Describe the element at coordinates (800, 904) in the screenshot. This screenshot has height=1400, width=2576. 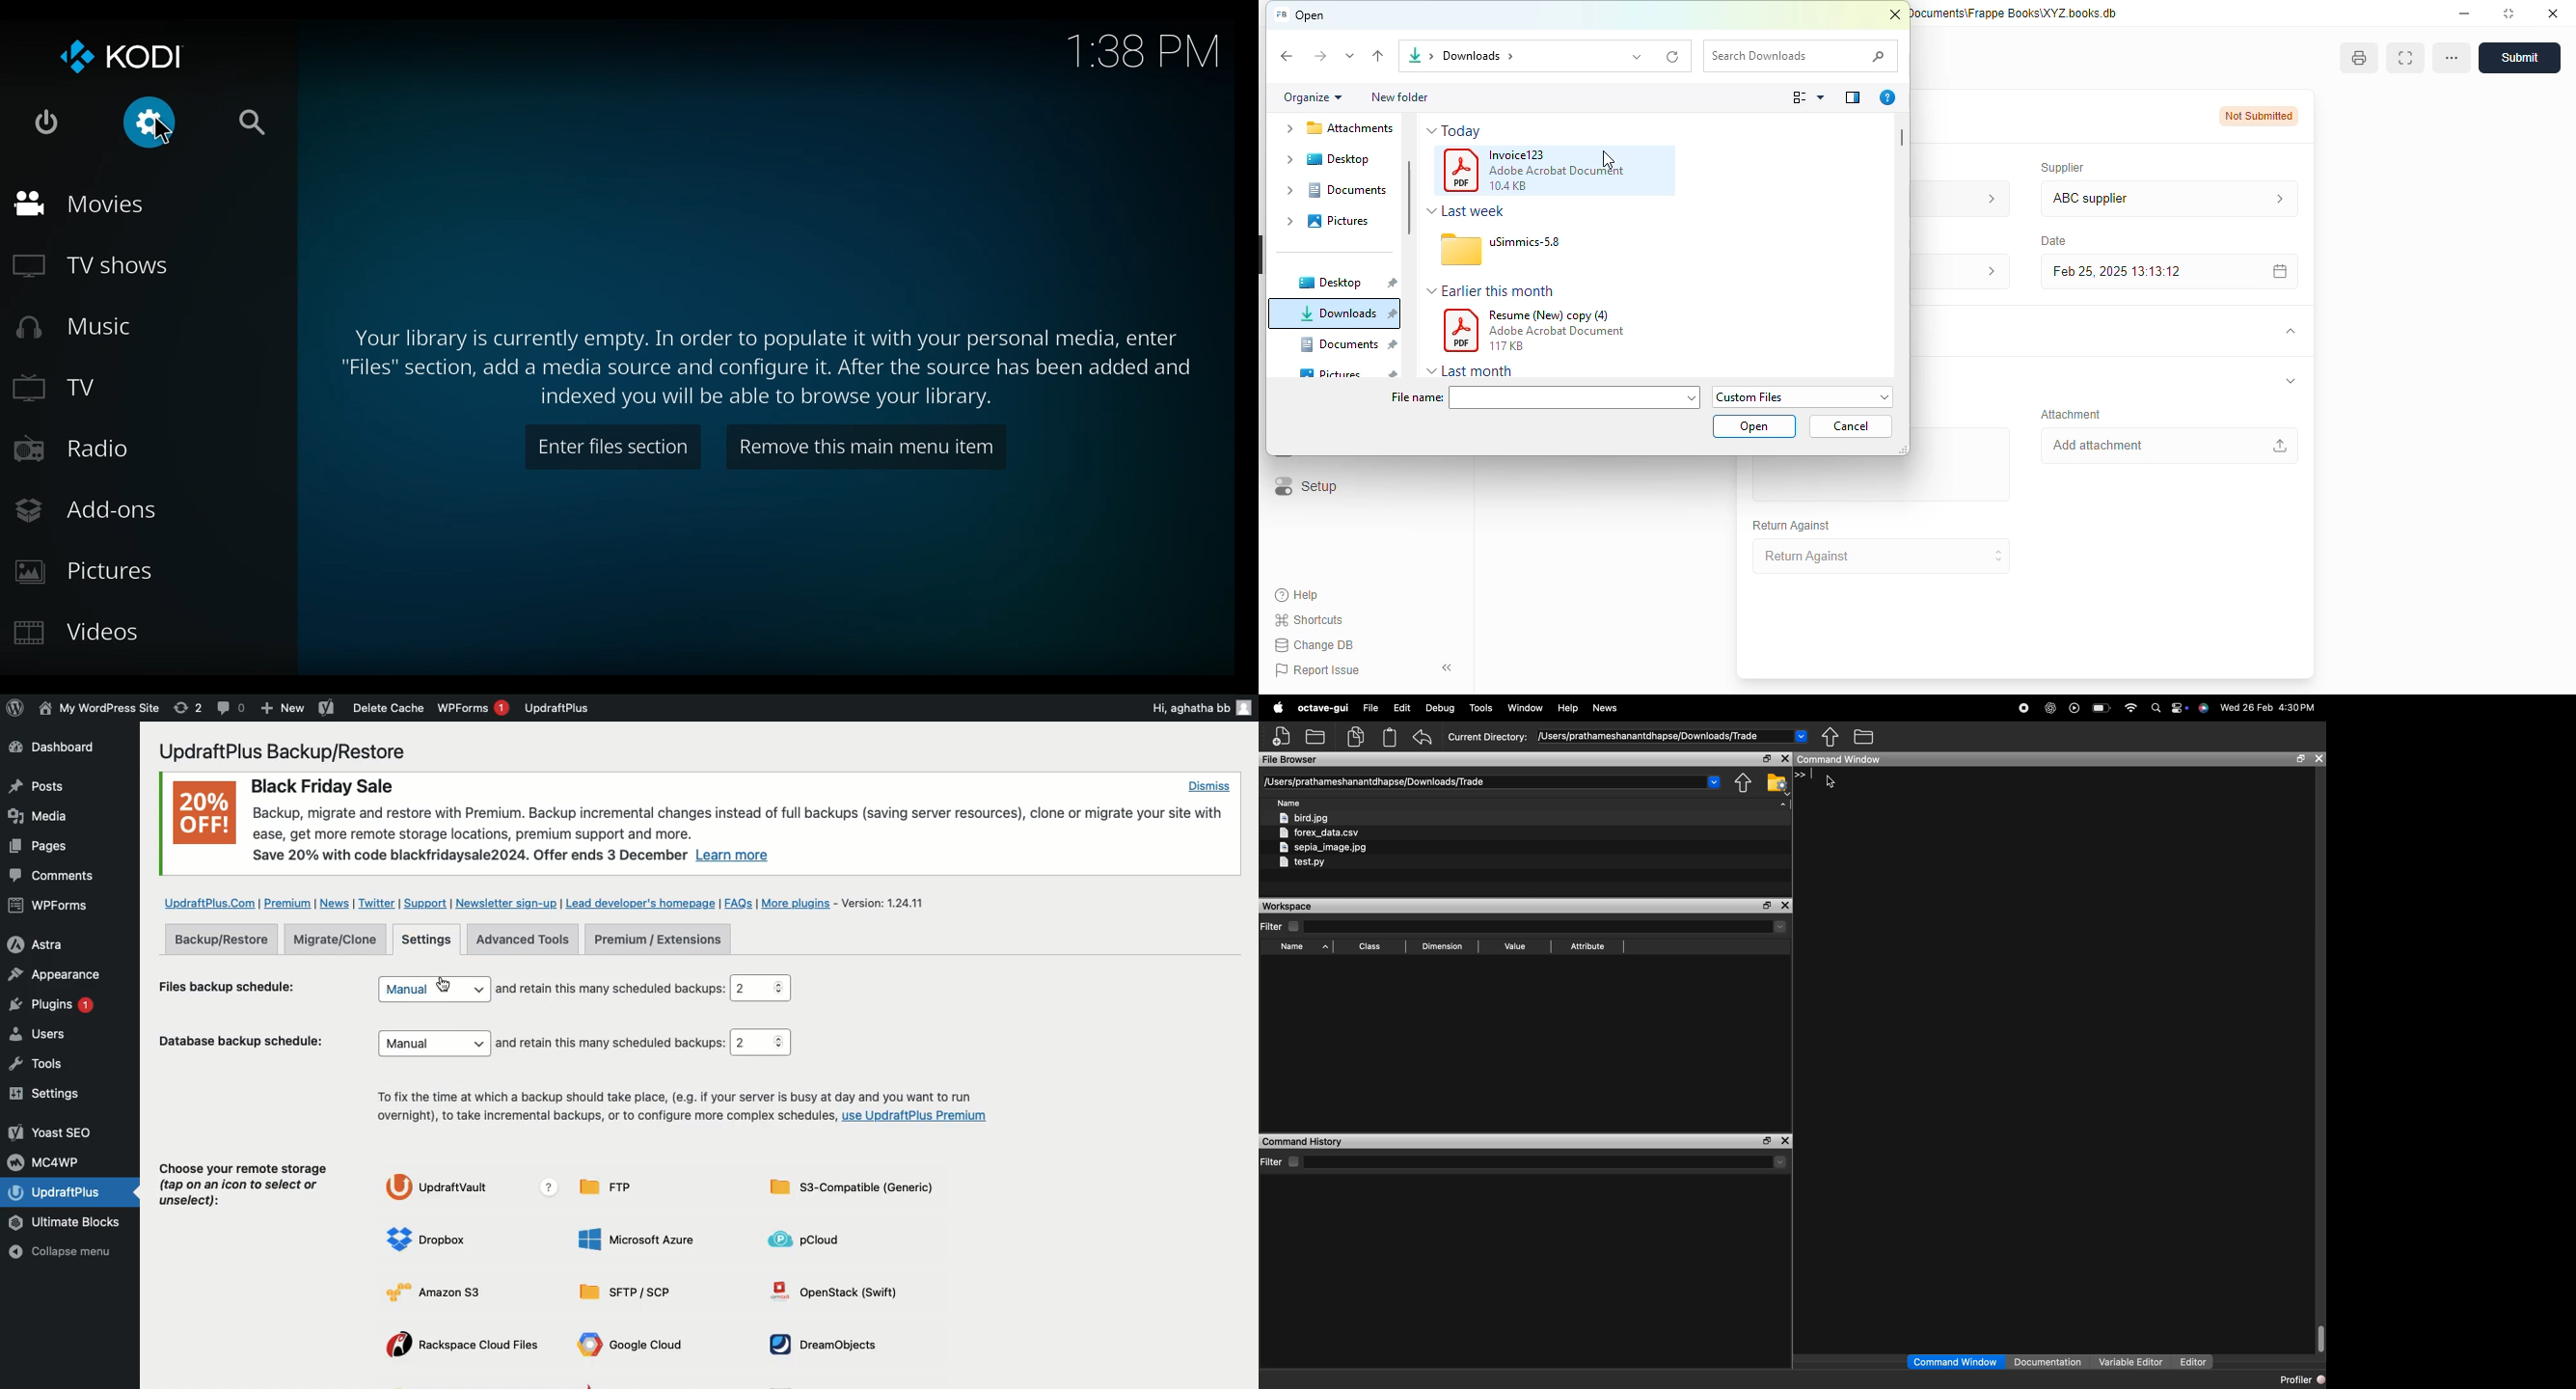
I see `More plugins` at that location.